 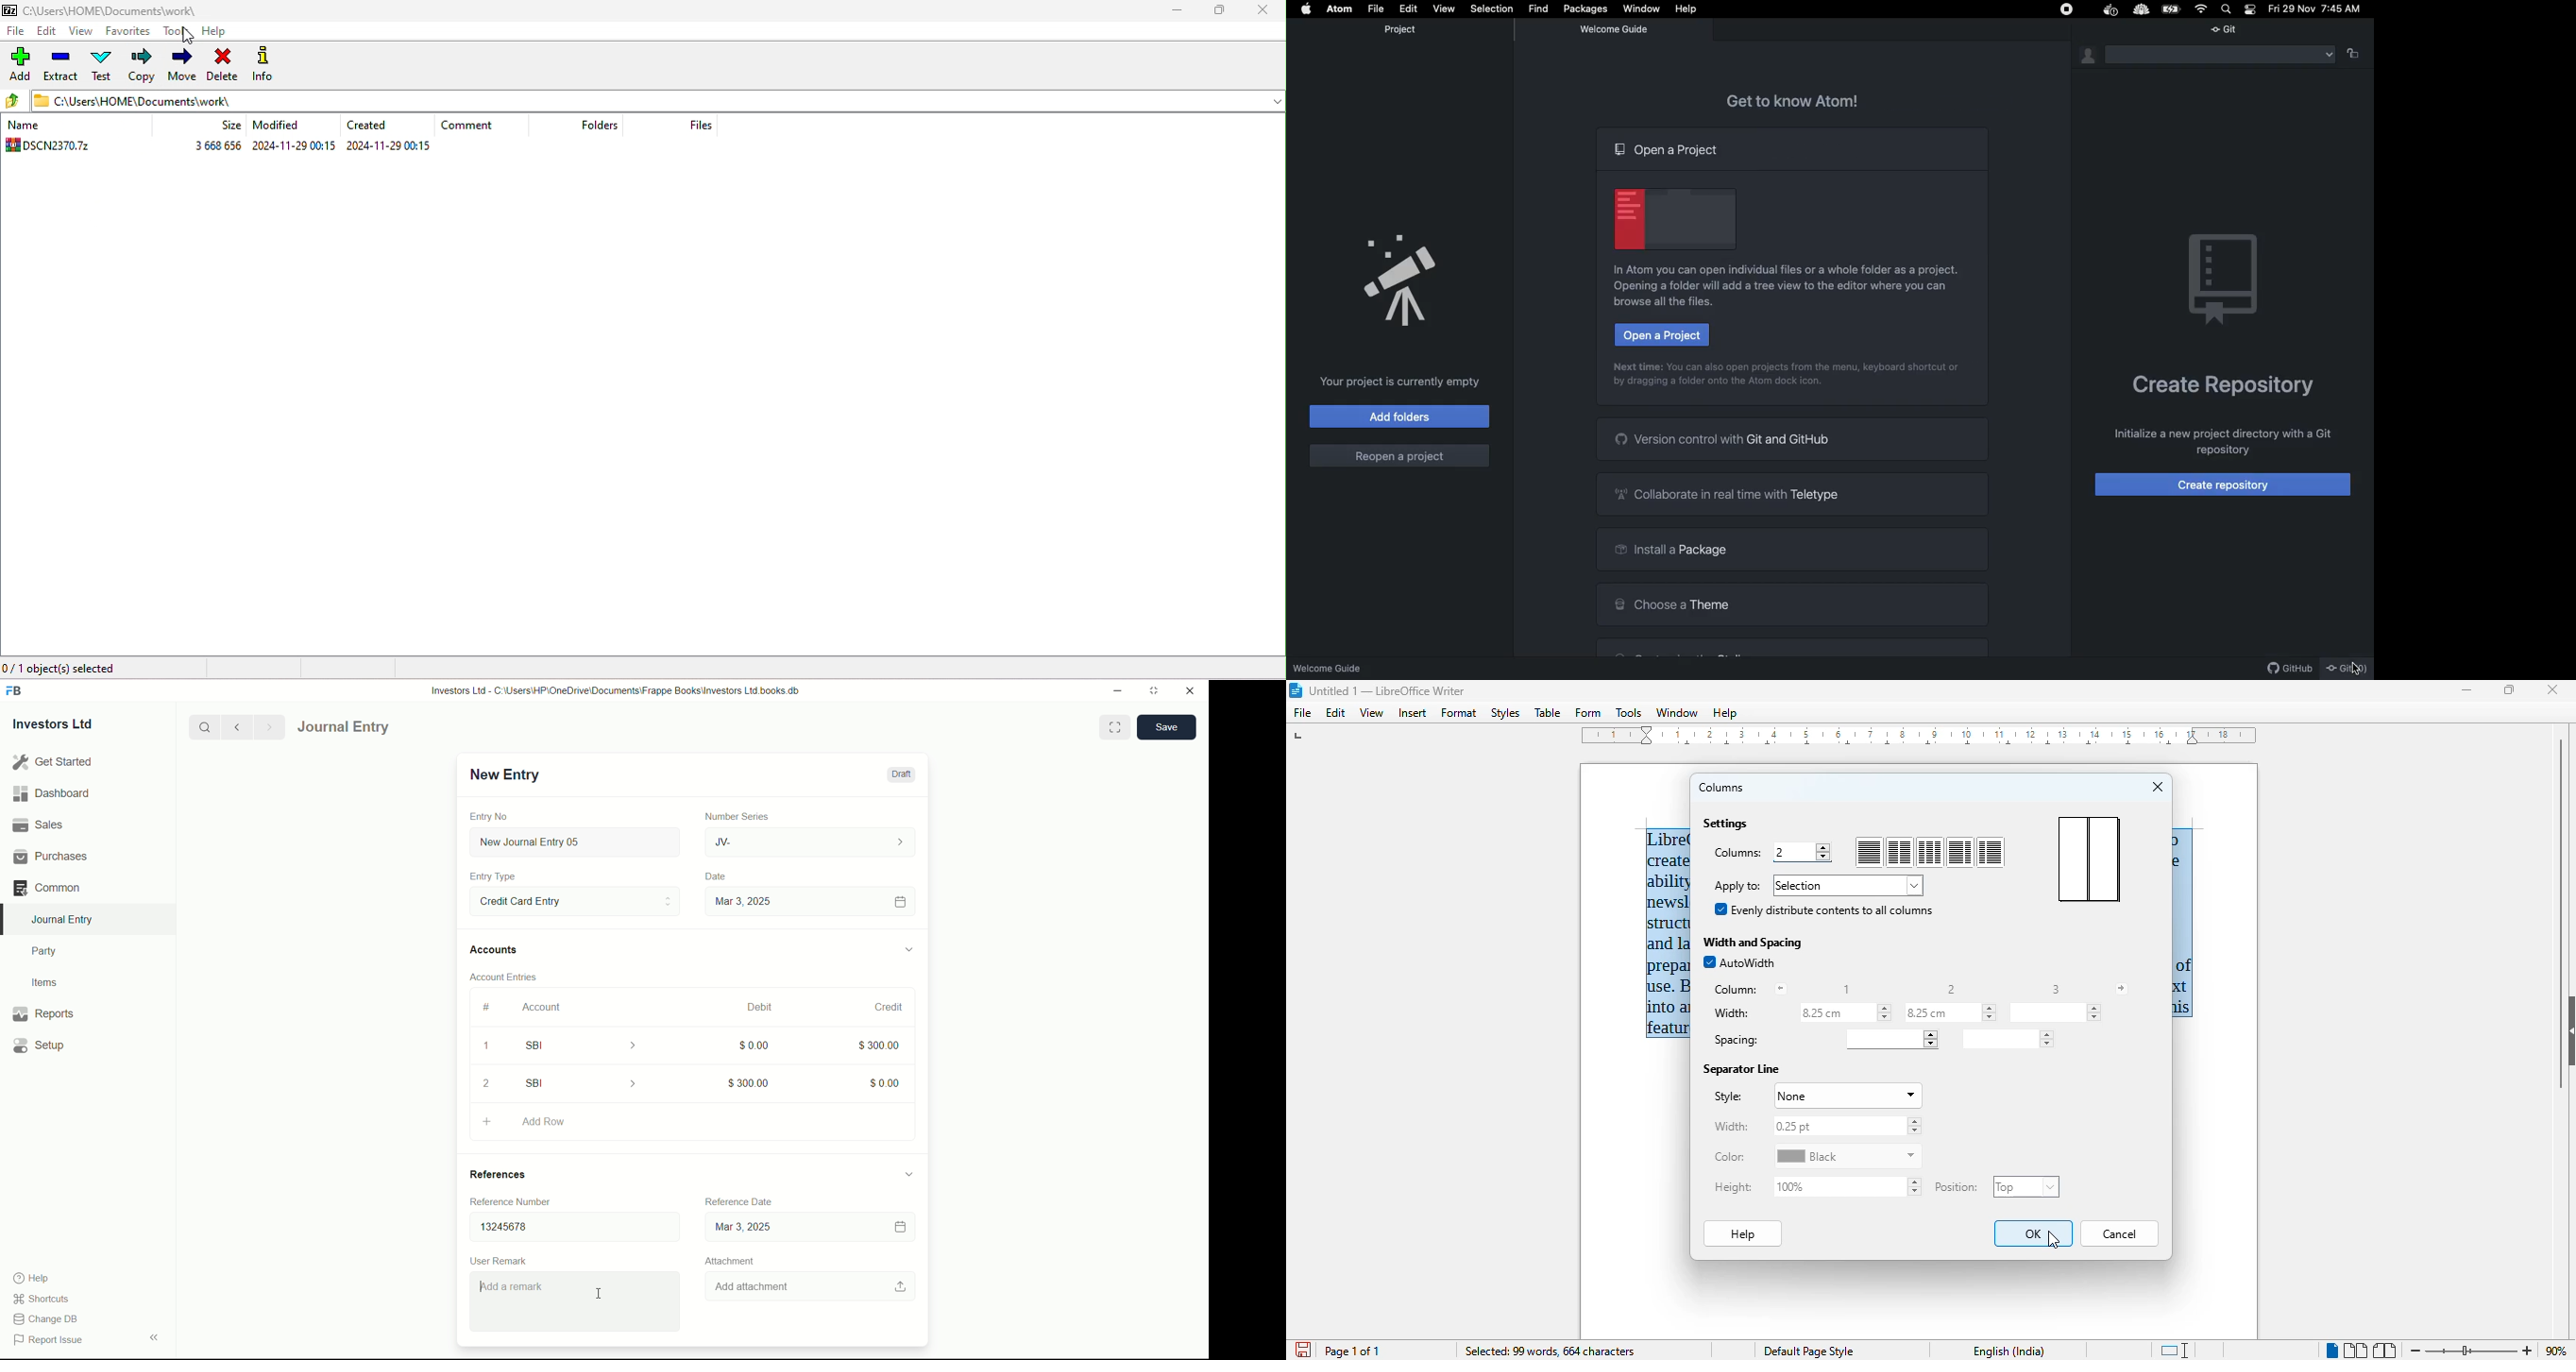 I want to click on separator line, so click(x=1742, y=1070).